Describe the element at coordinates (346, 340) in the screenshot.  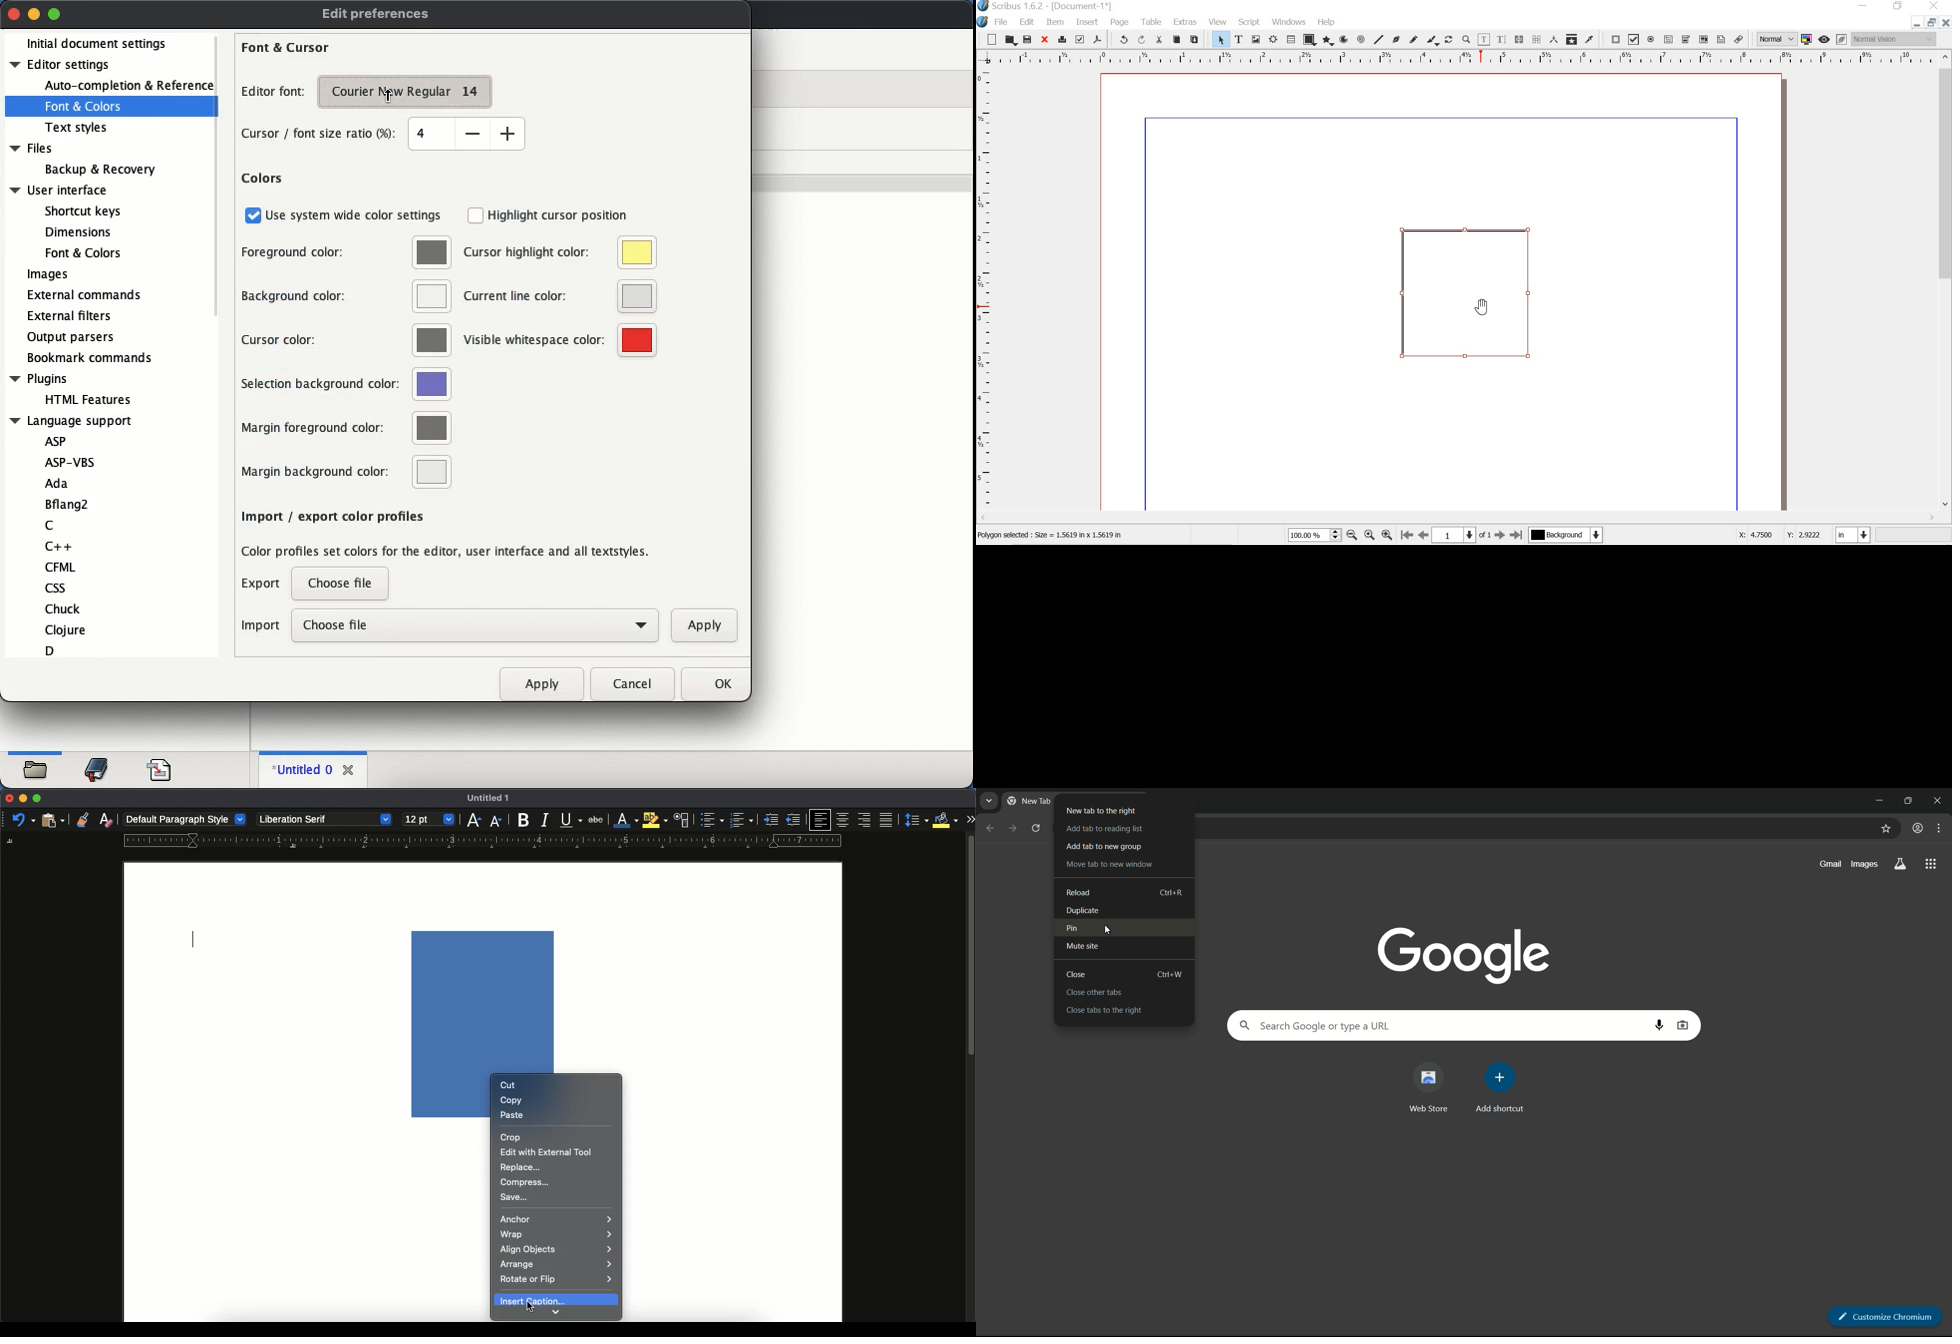
I see `cursor color` at that location.